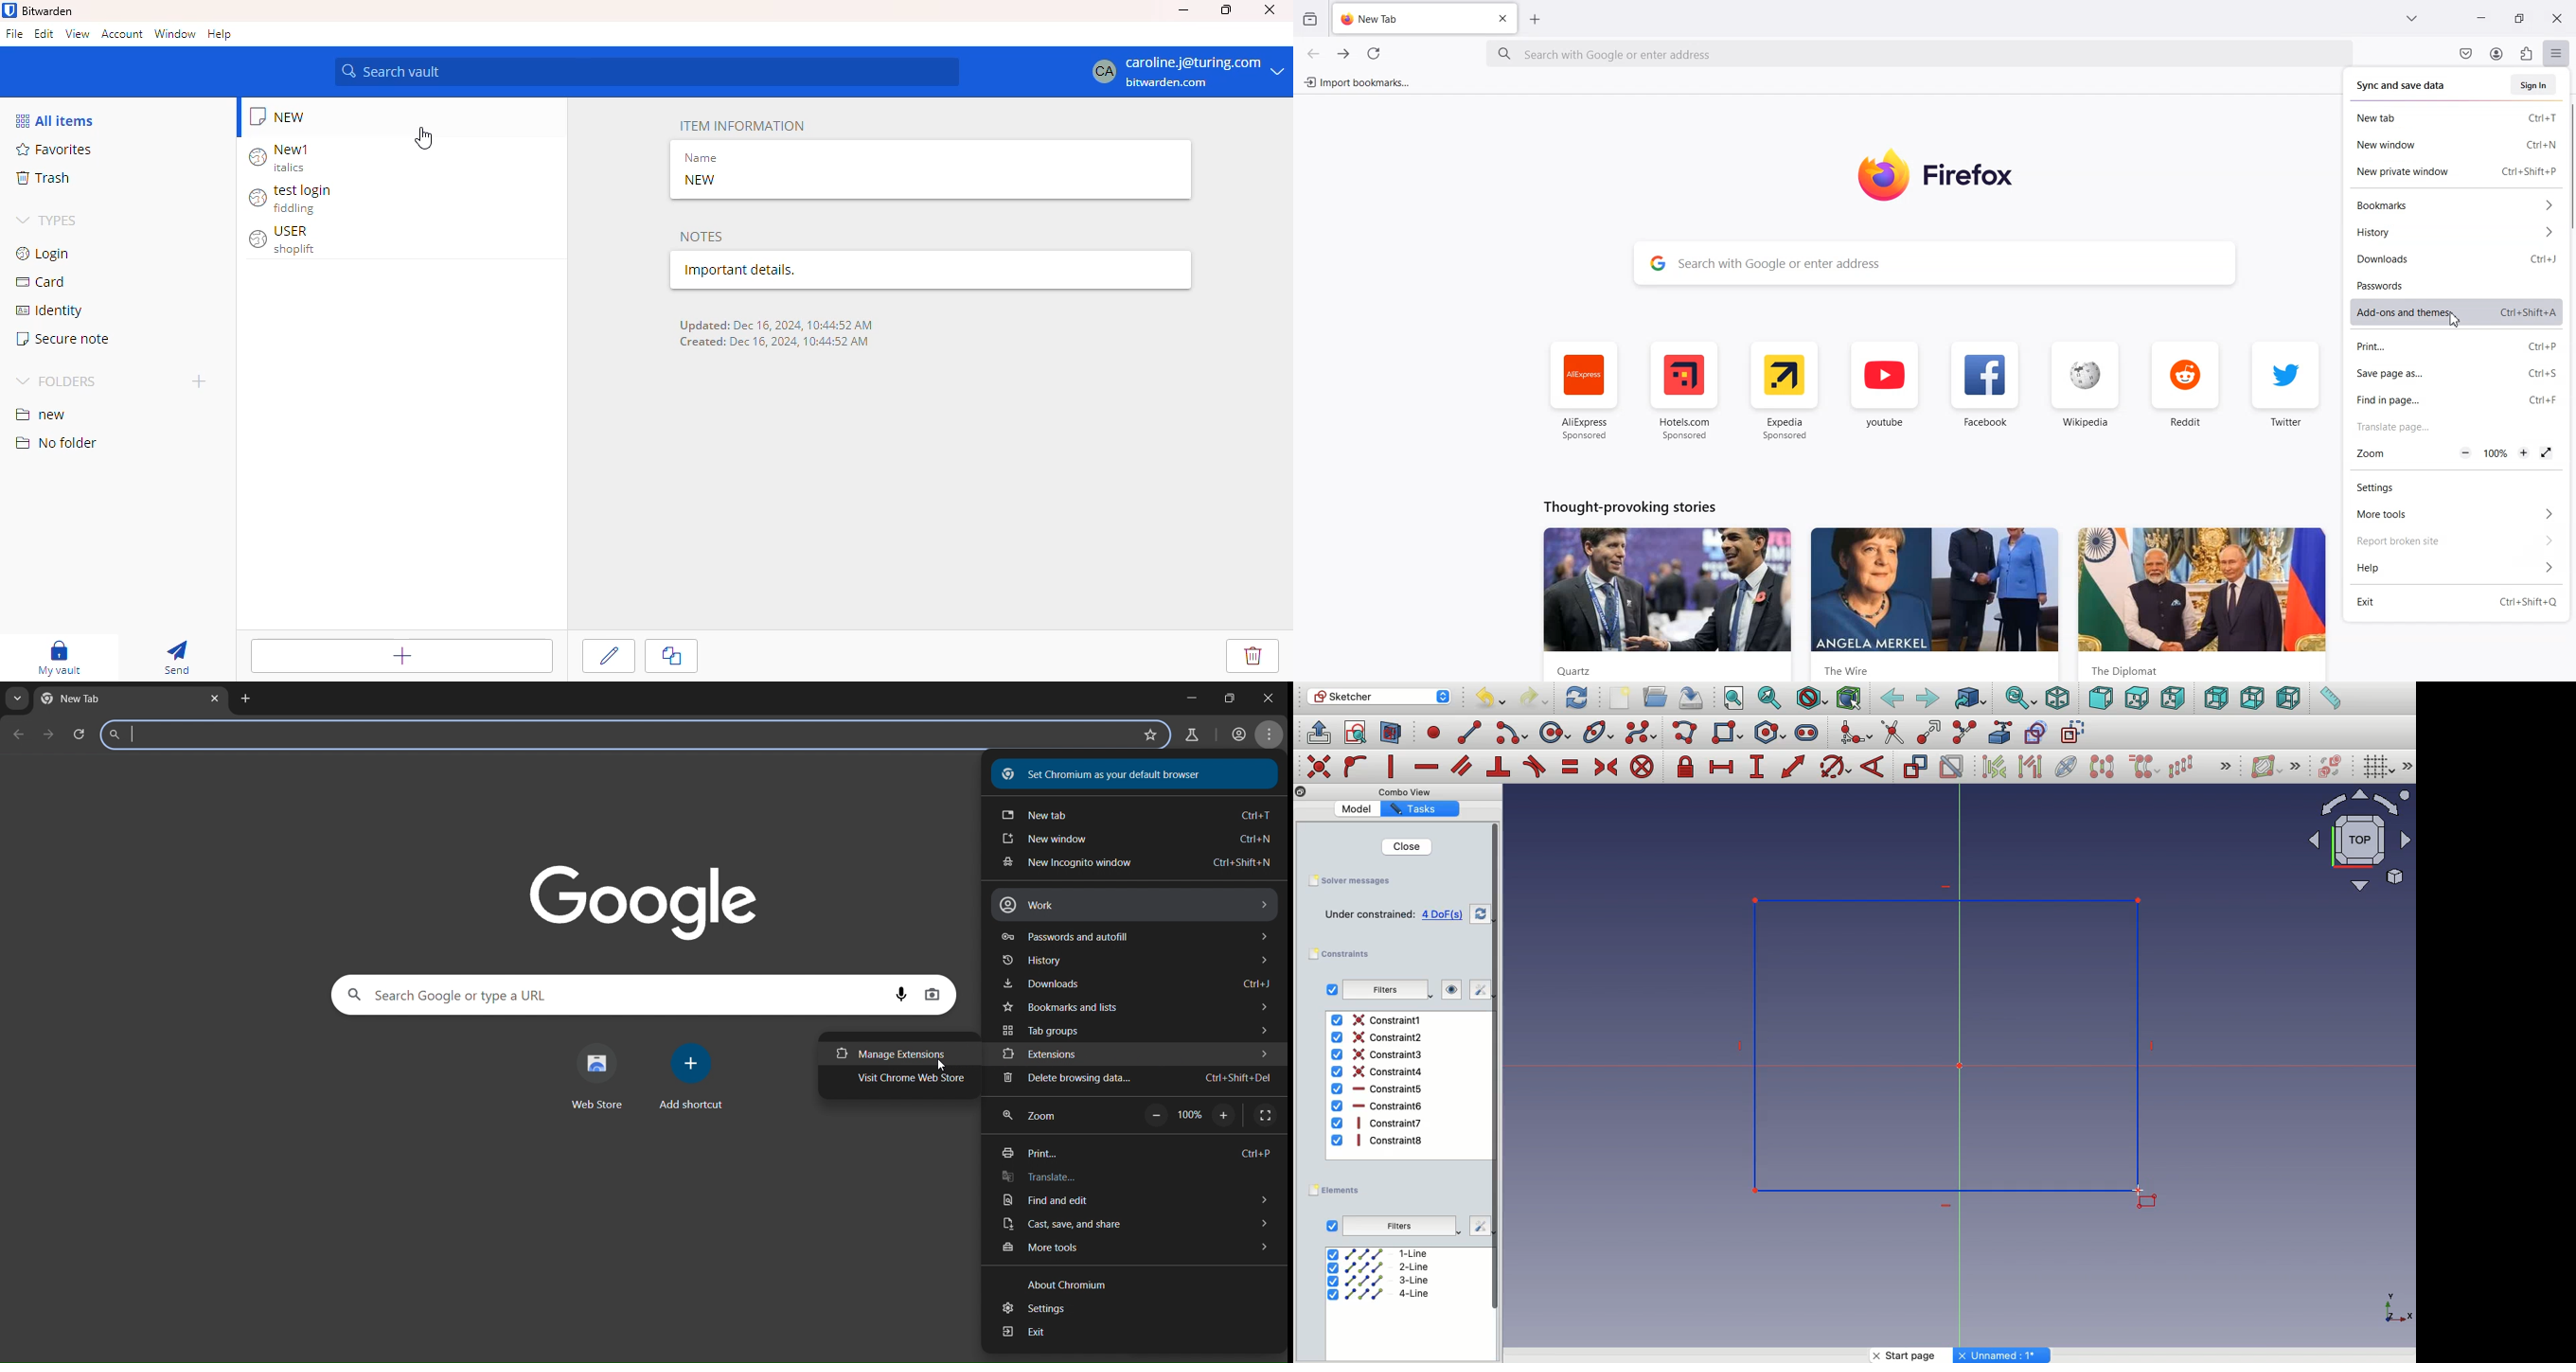  Describe the element at coordinates (1378, 1089) in the screenshot. I see `Constraint5` at that location.